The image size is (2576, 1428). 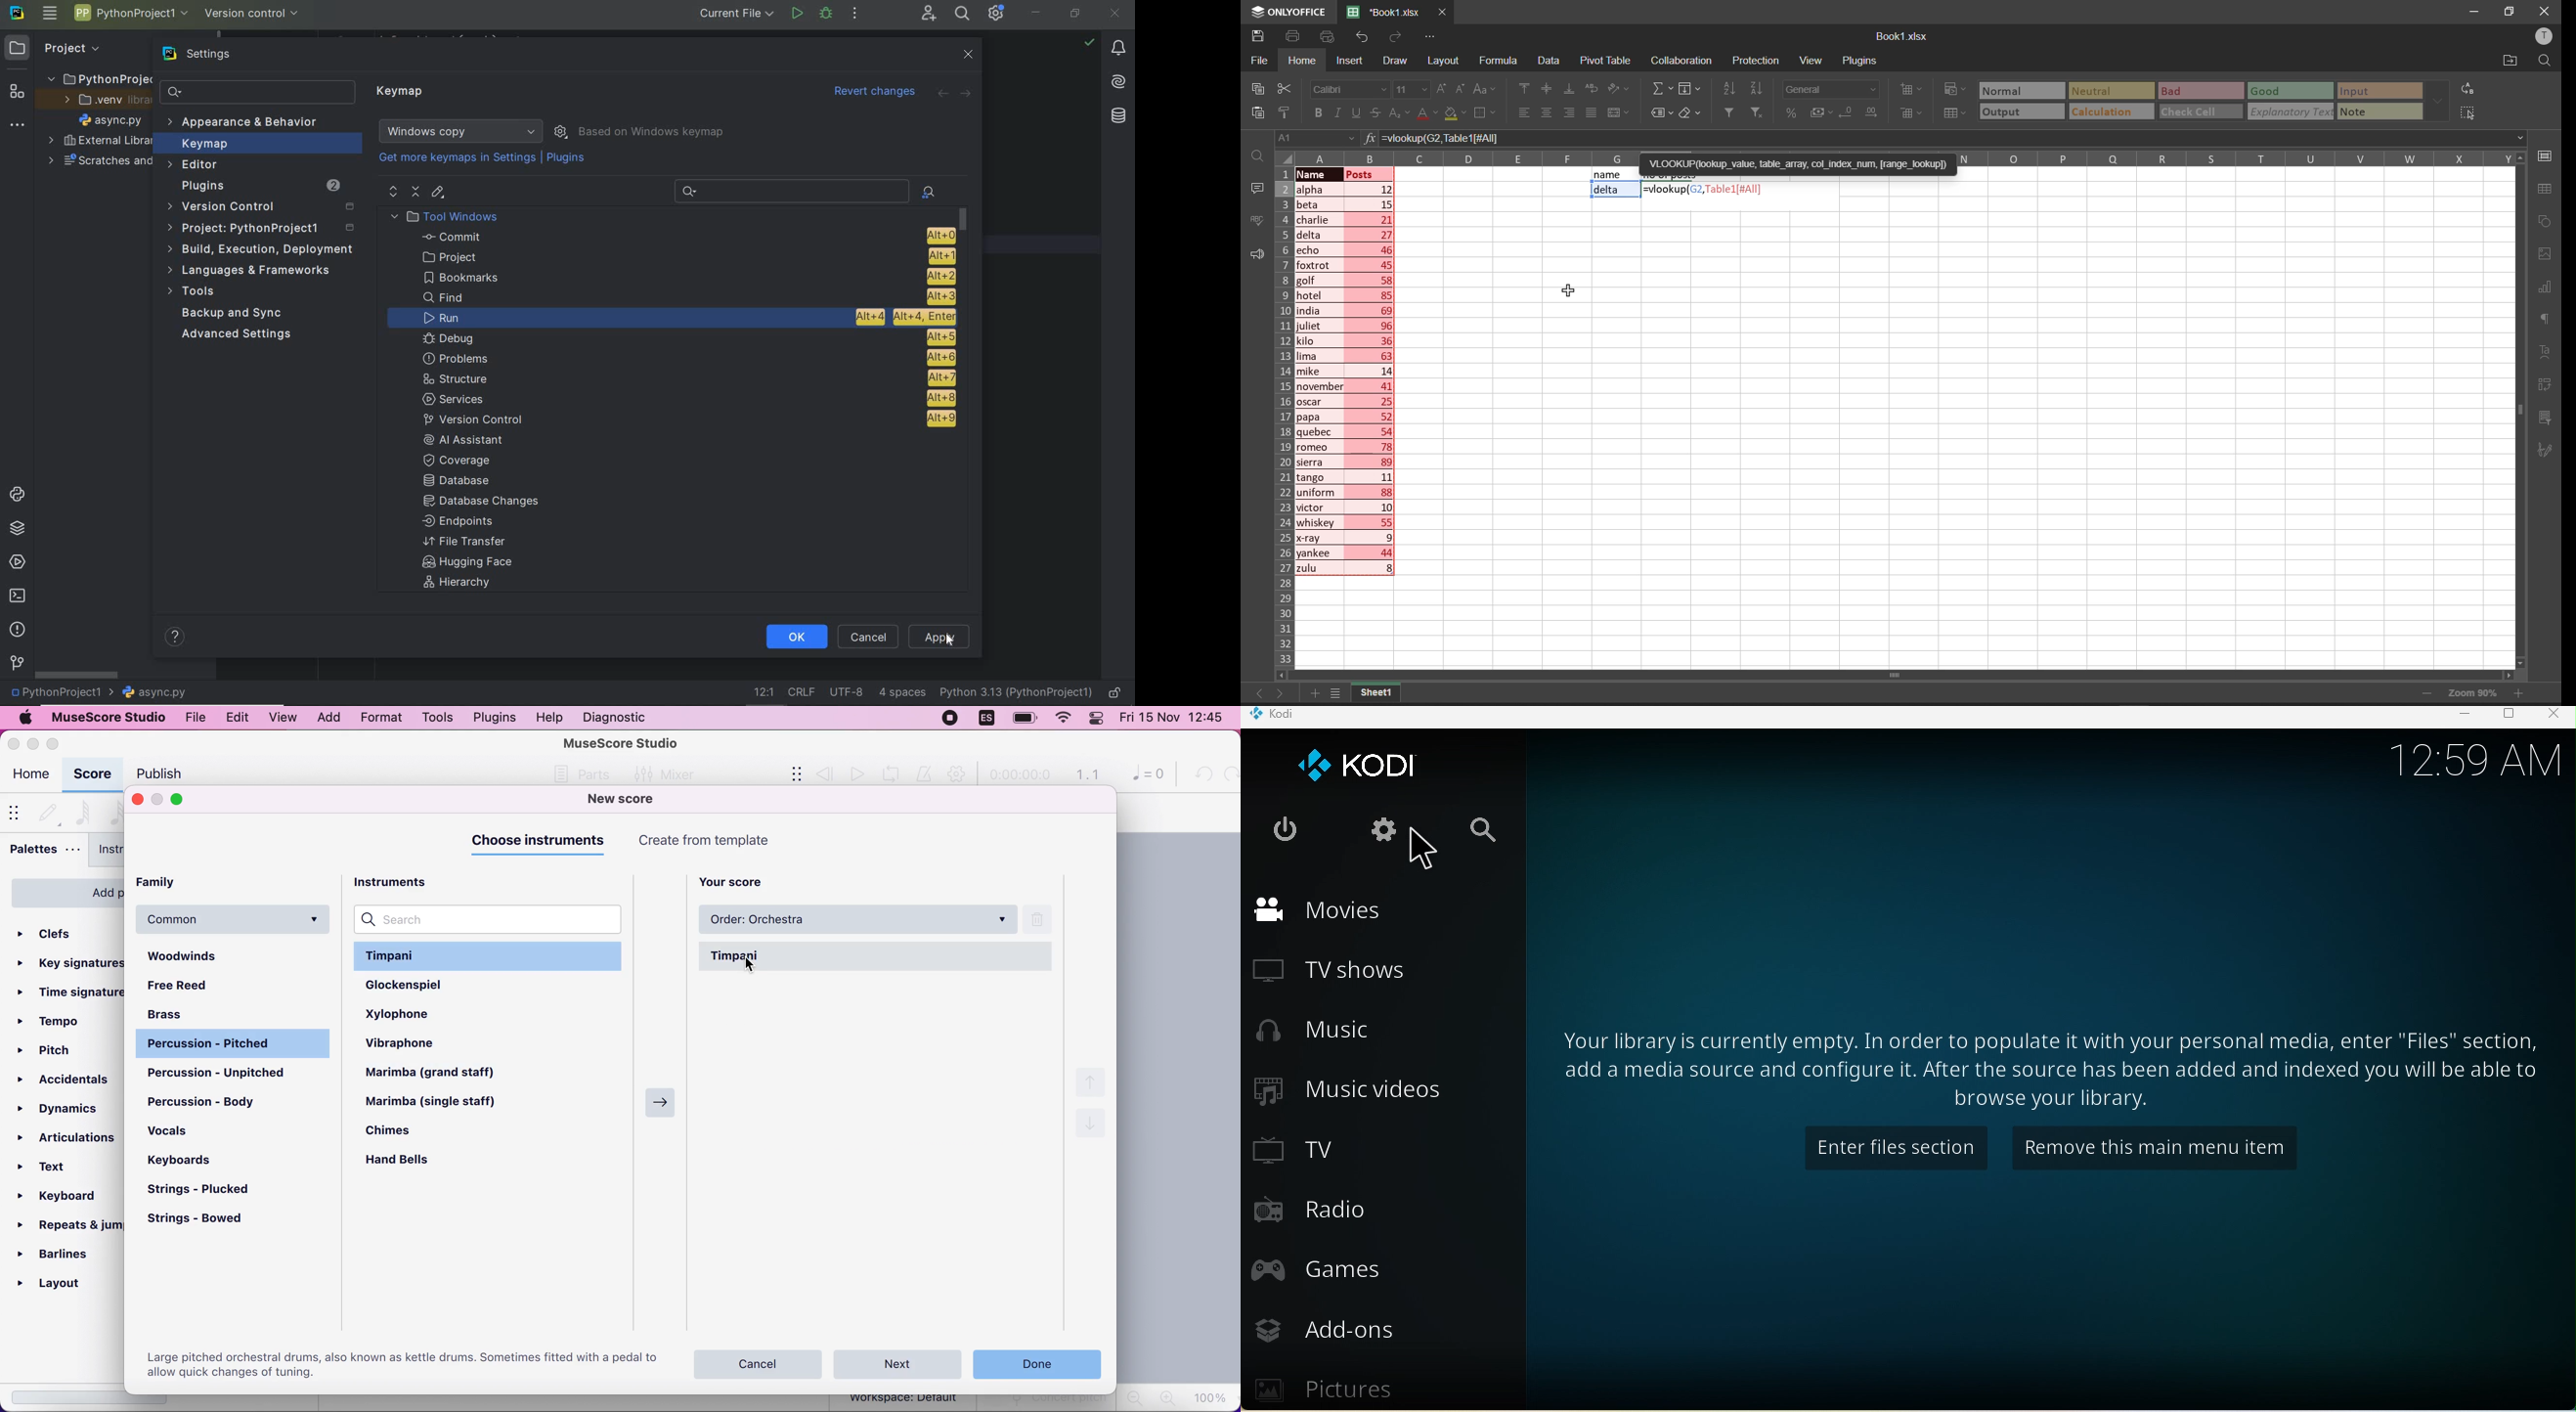 What do you see at coordinates (1757, 111) in the screenshot?
I see `clear filters` at bounding box center [1757, 111].